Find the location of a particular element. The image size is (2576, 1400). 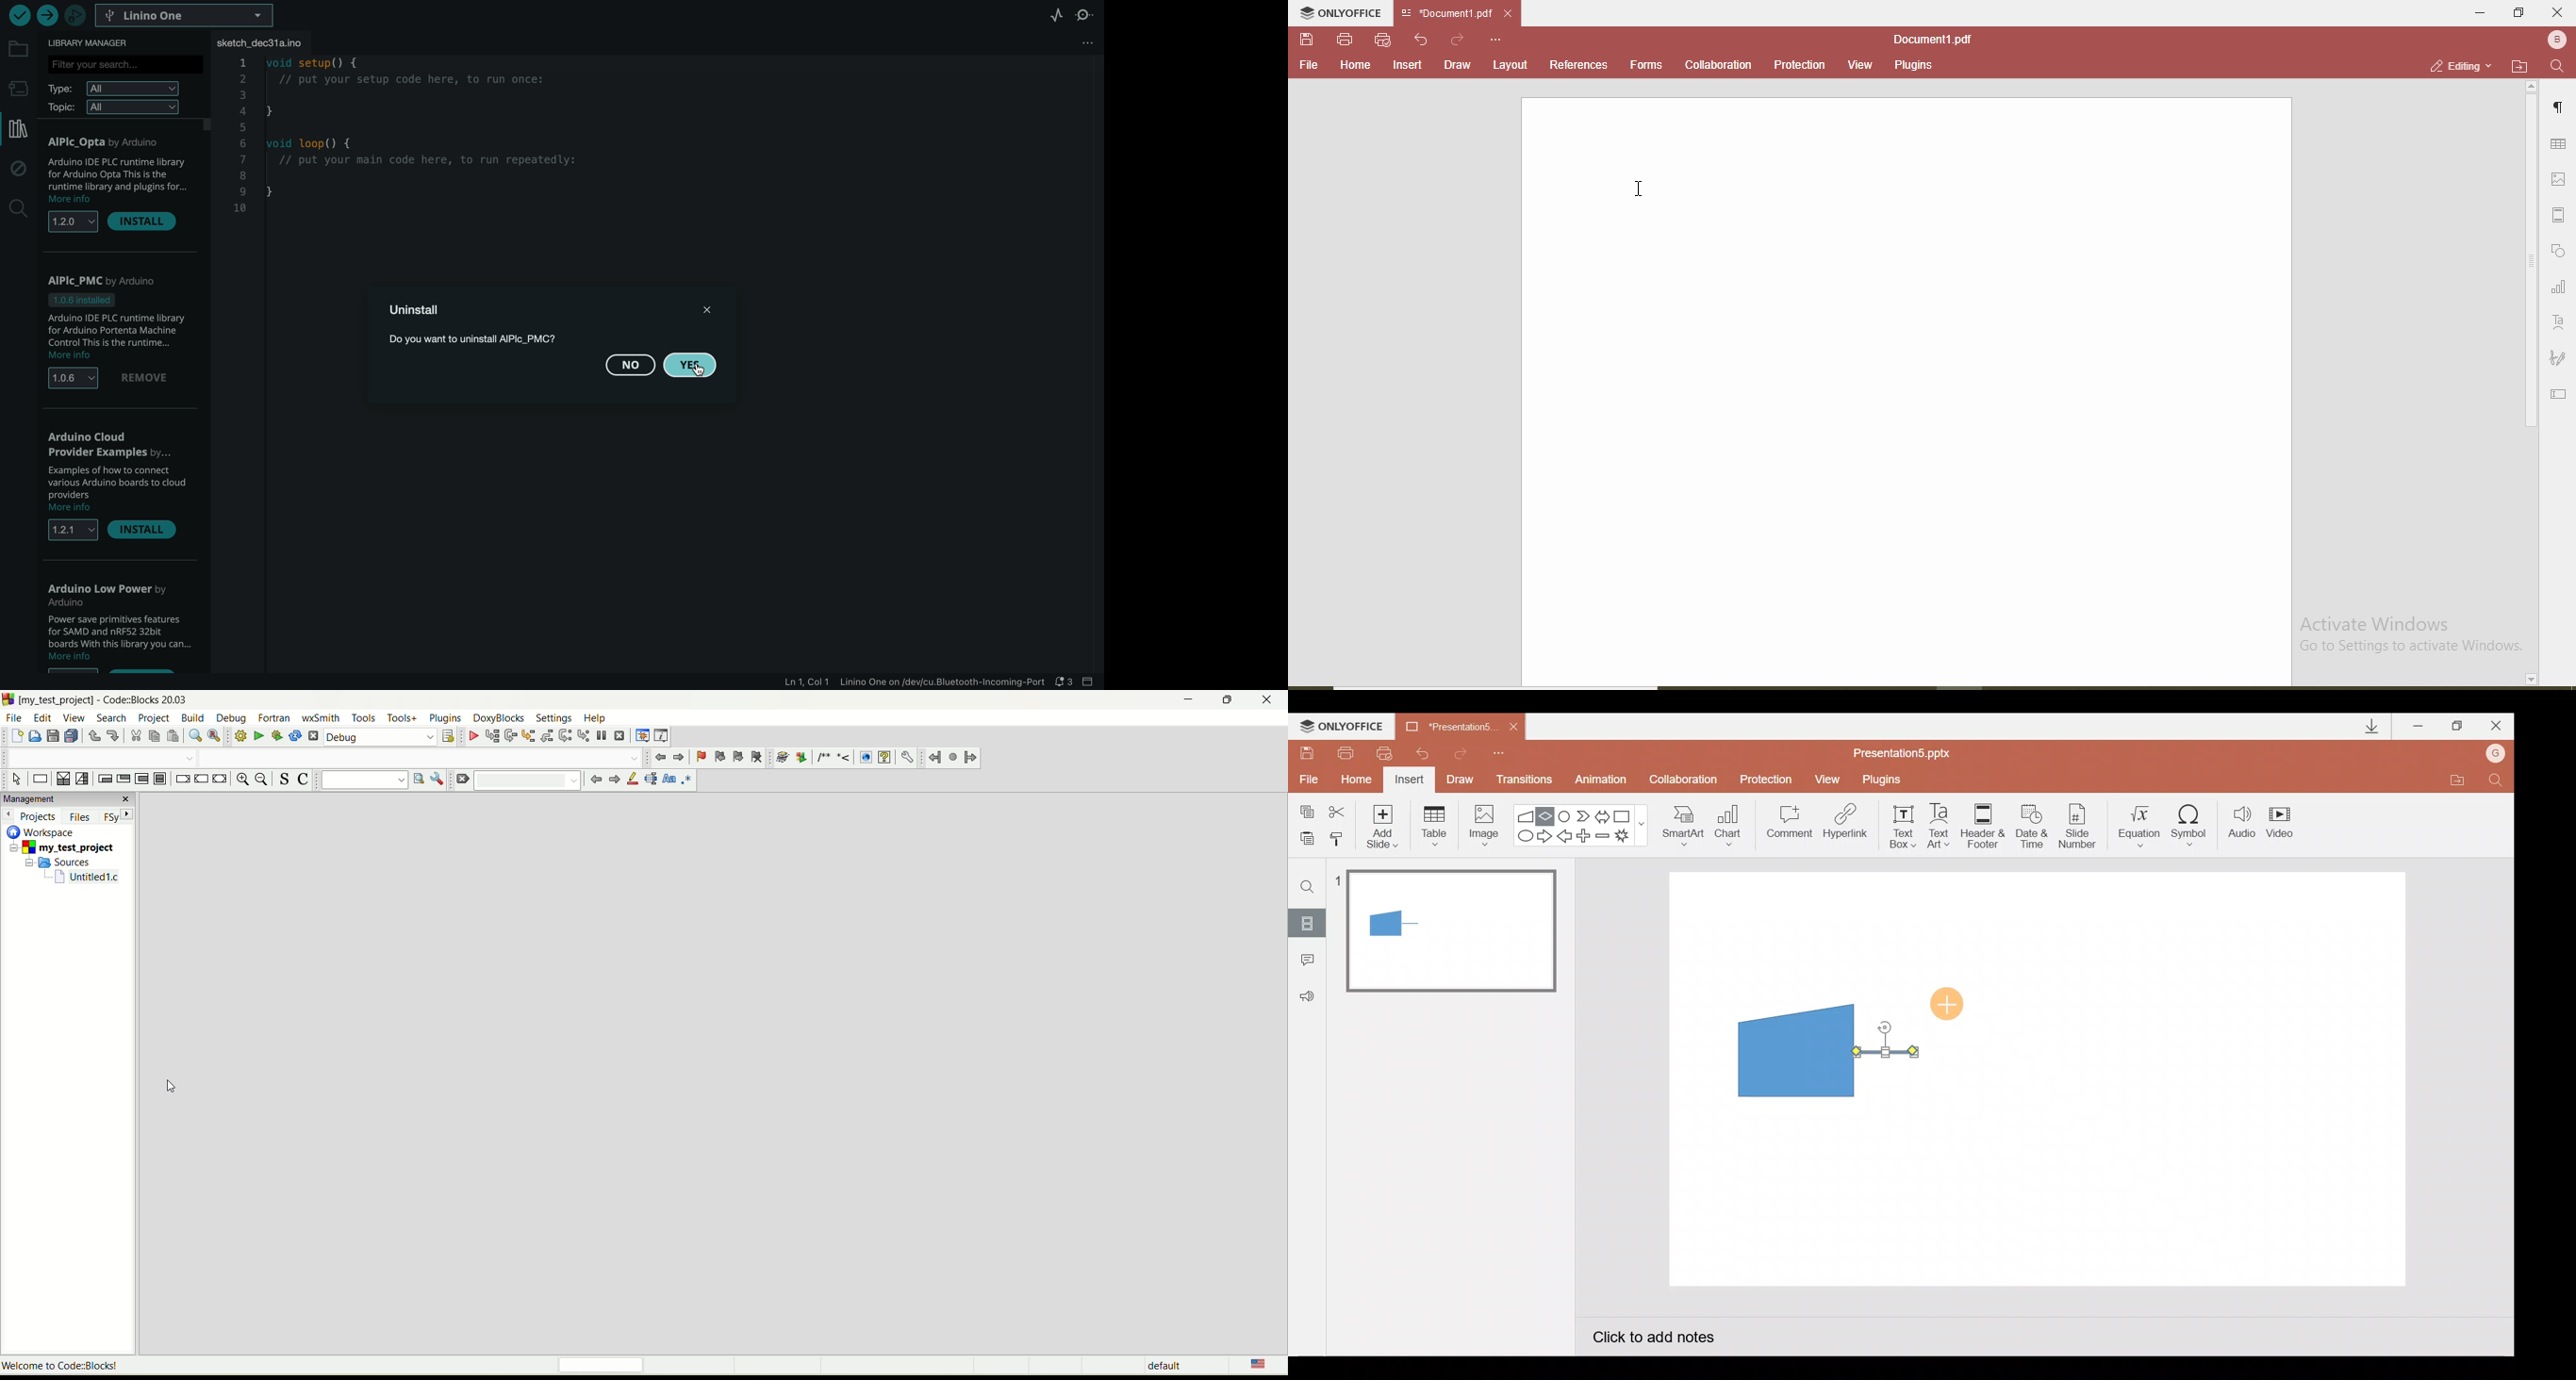

View is located at coordinates (1829, 778).